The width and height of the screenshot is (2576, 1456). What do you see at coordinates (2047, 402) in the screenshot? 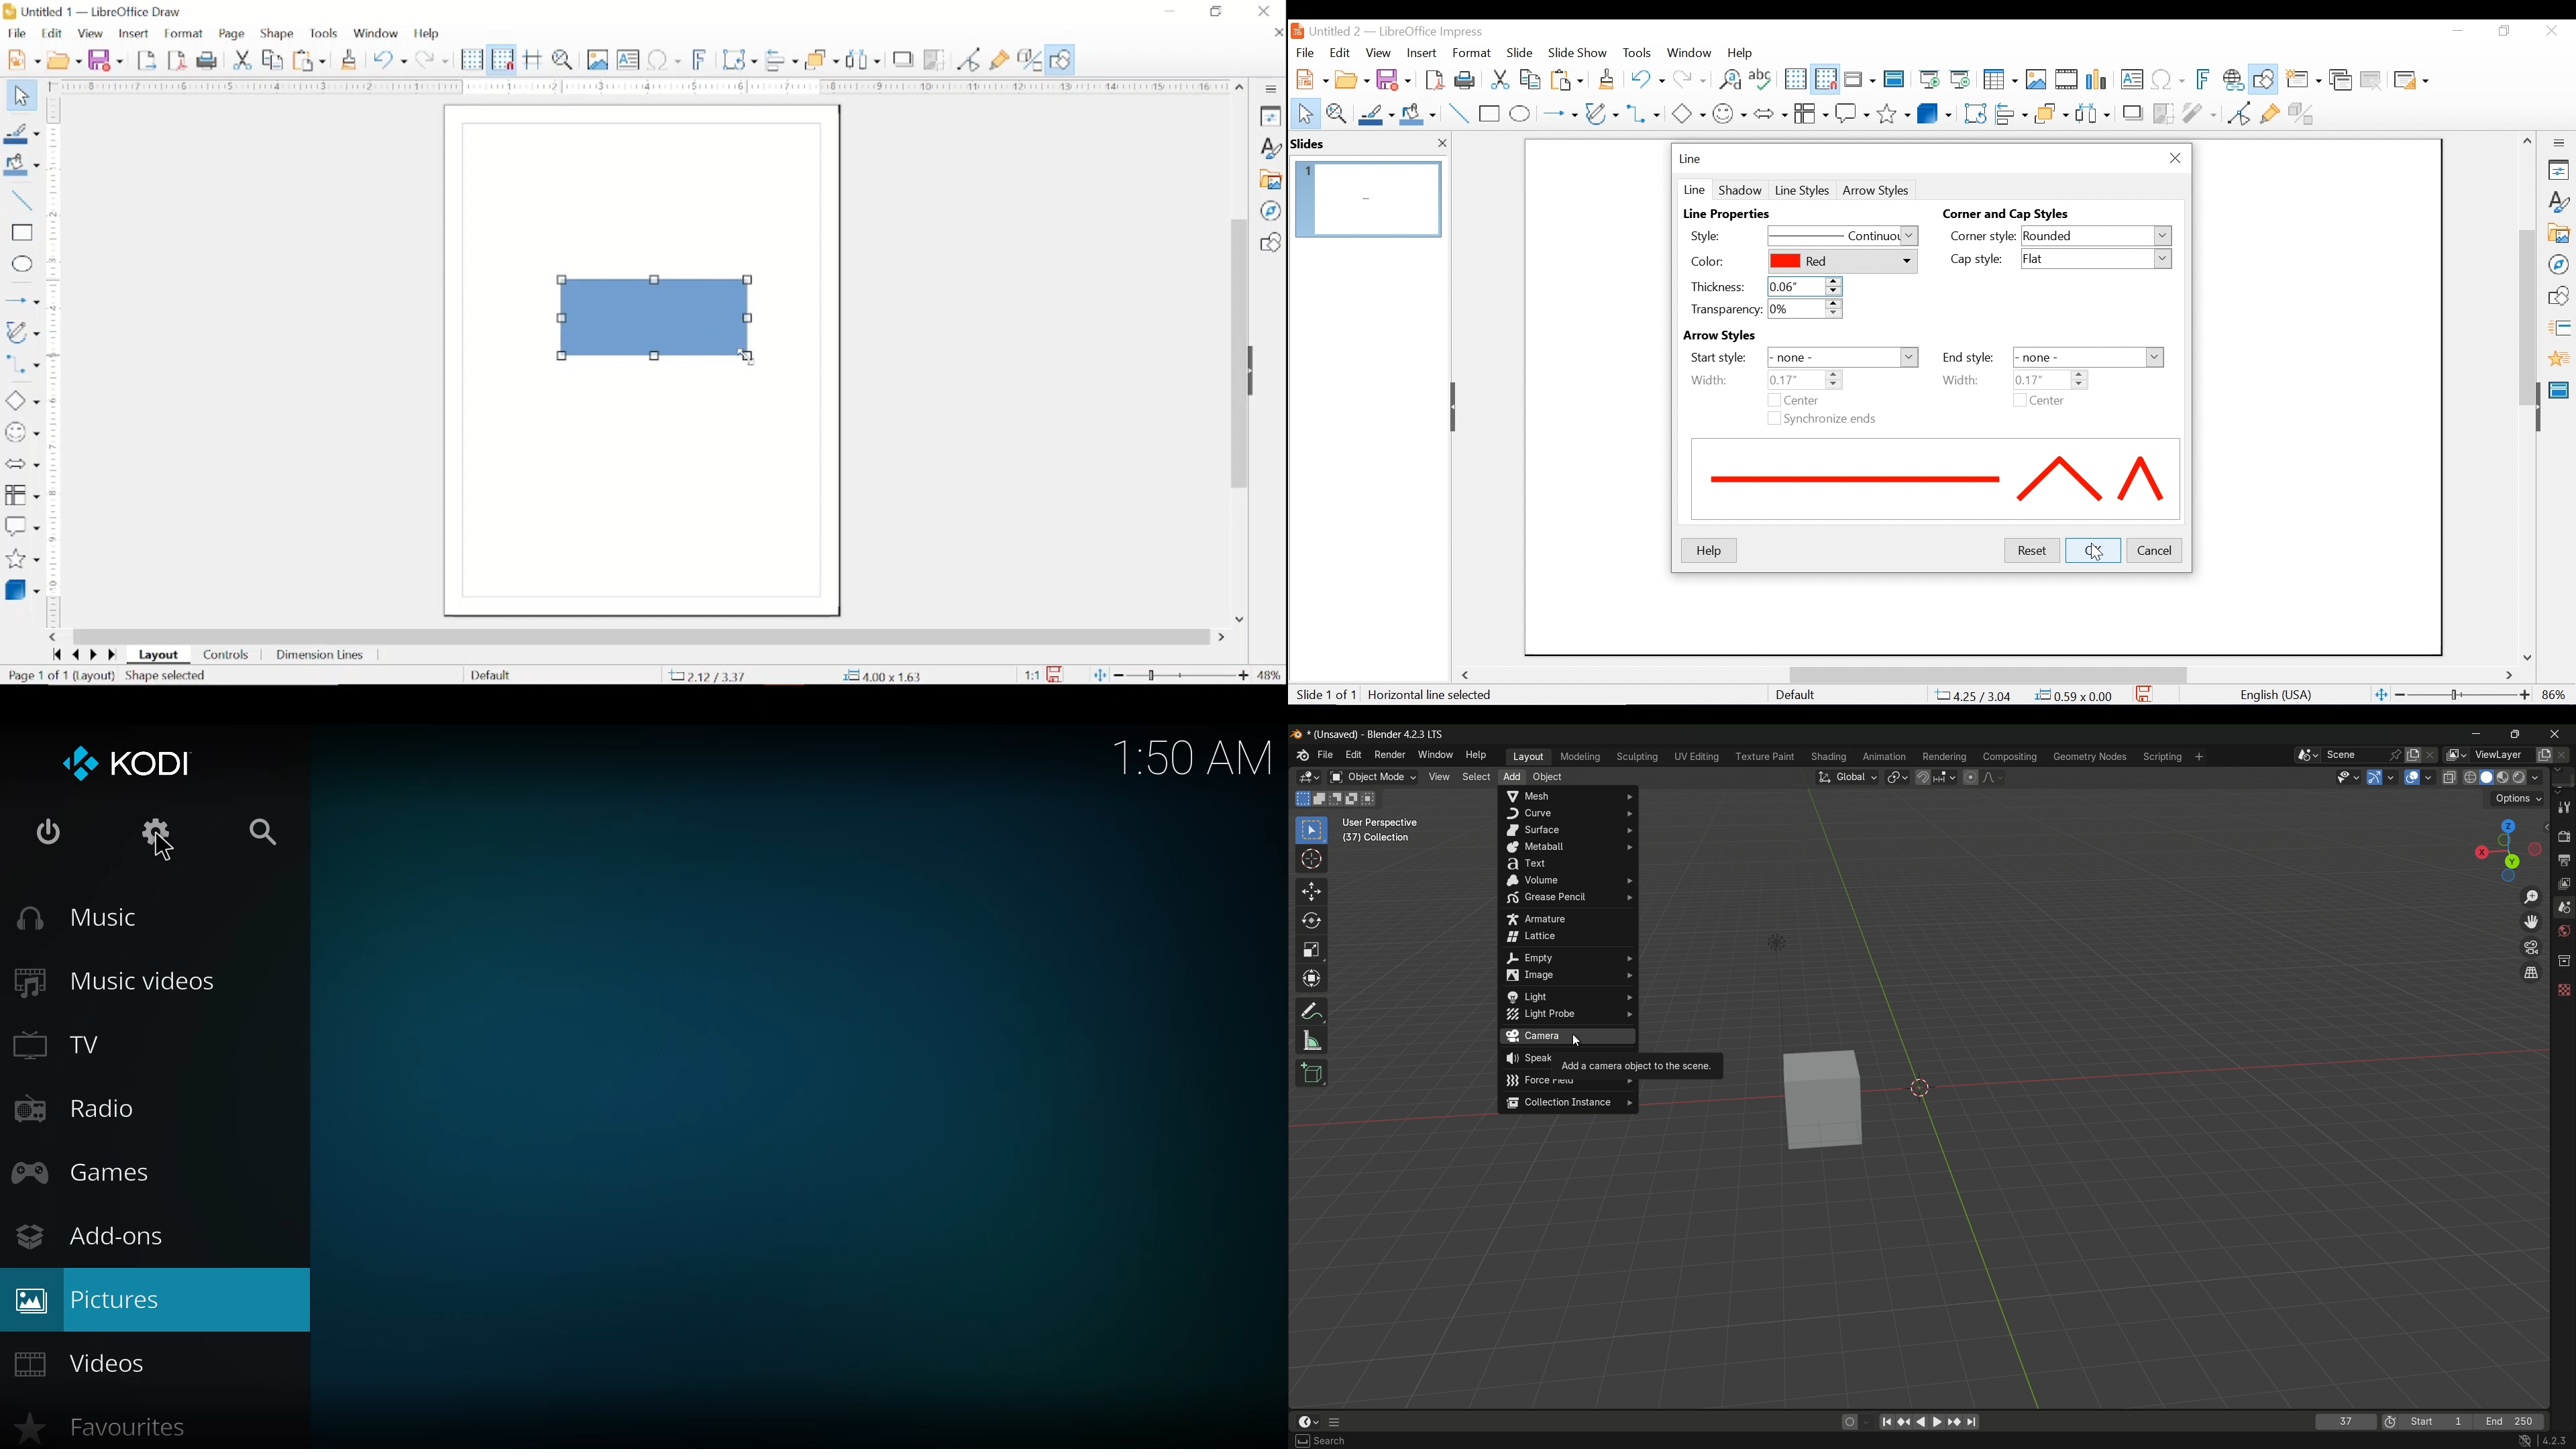
I see `Center` at bounding box center [2047, 402].